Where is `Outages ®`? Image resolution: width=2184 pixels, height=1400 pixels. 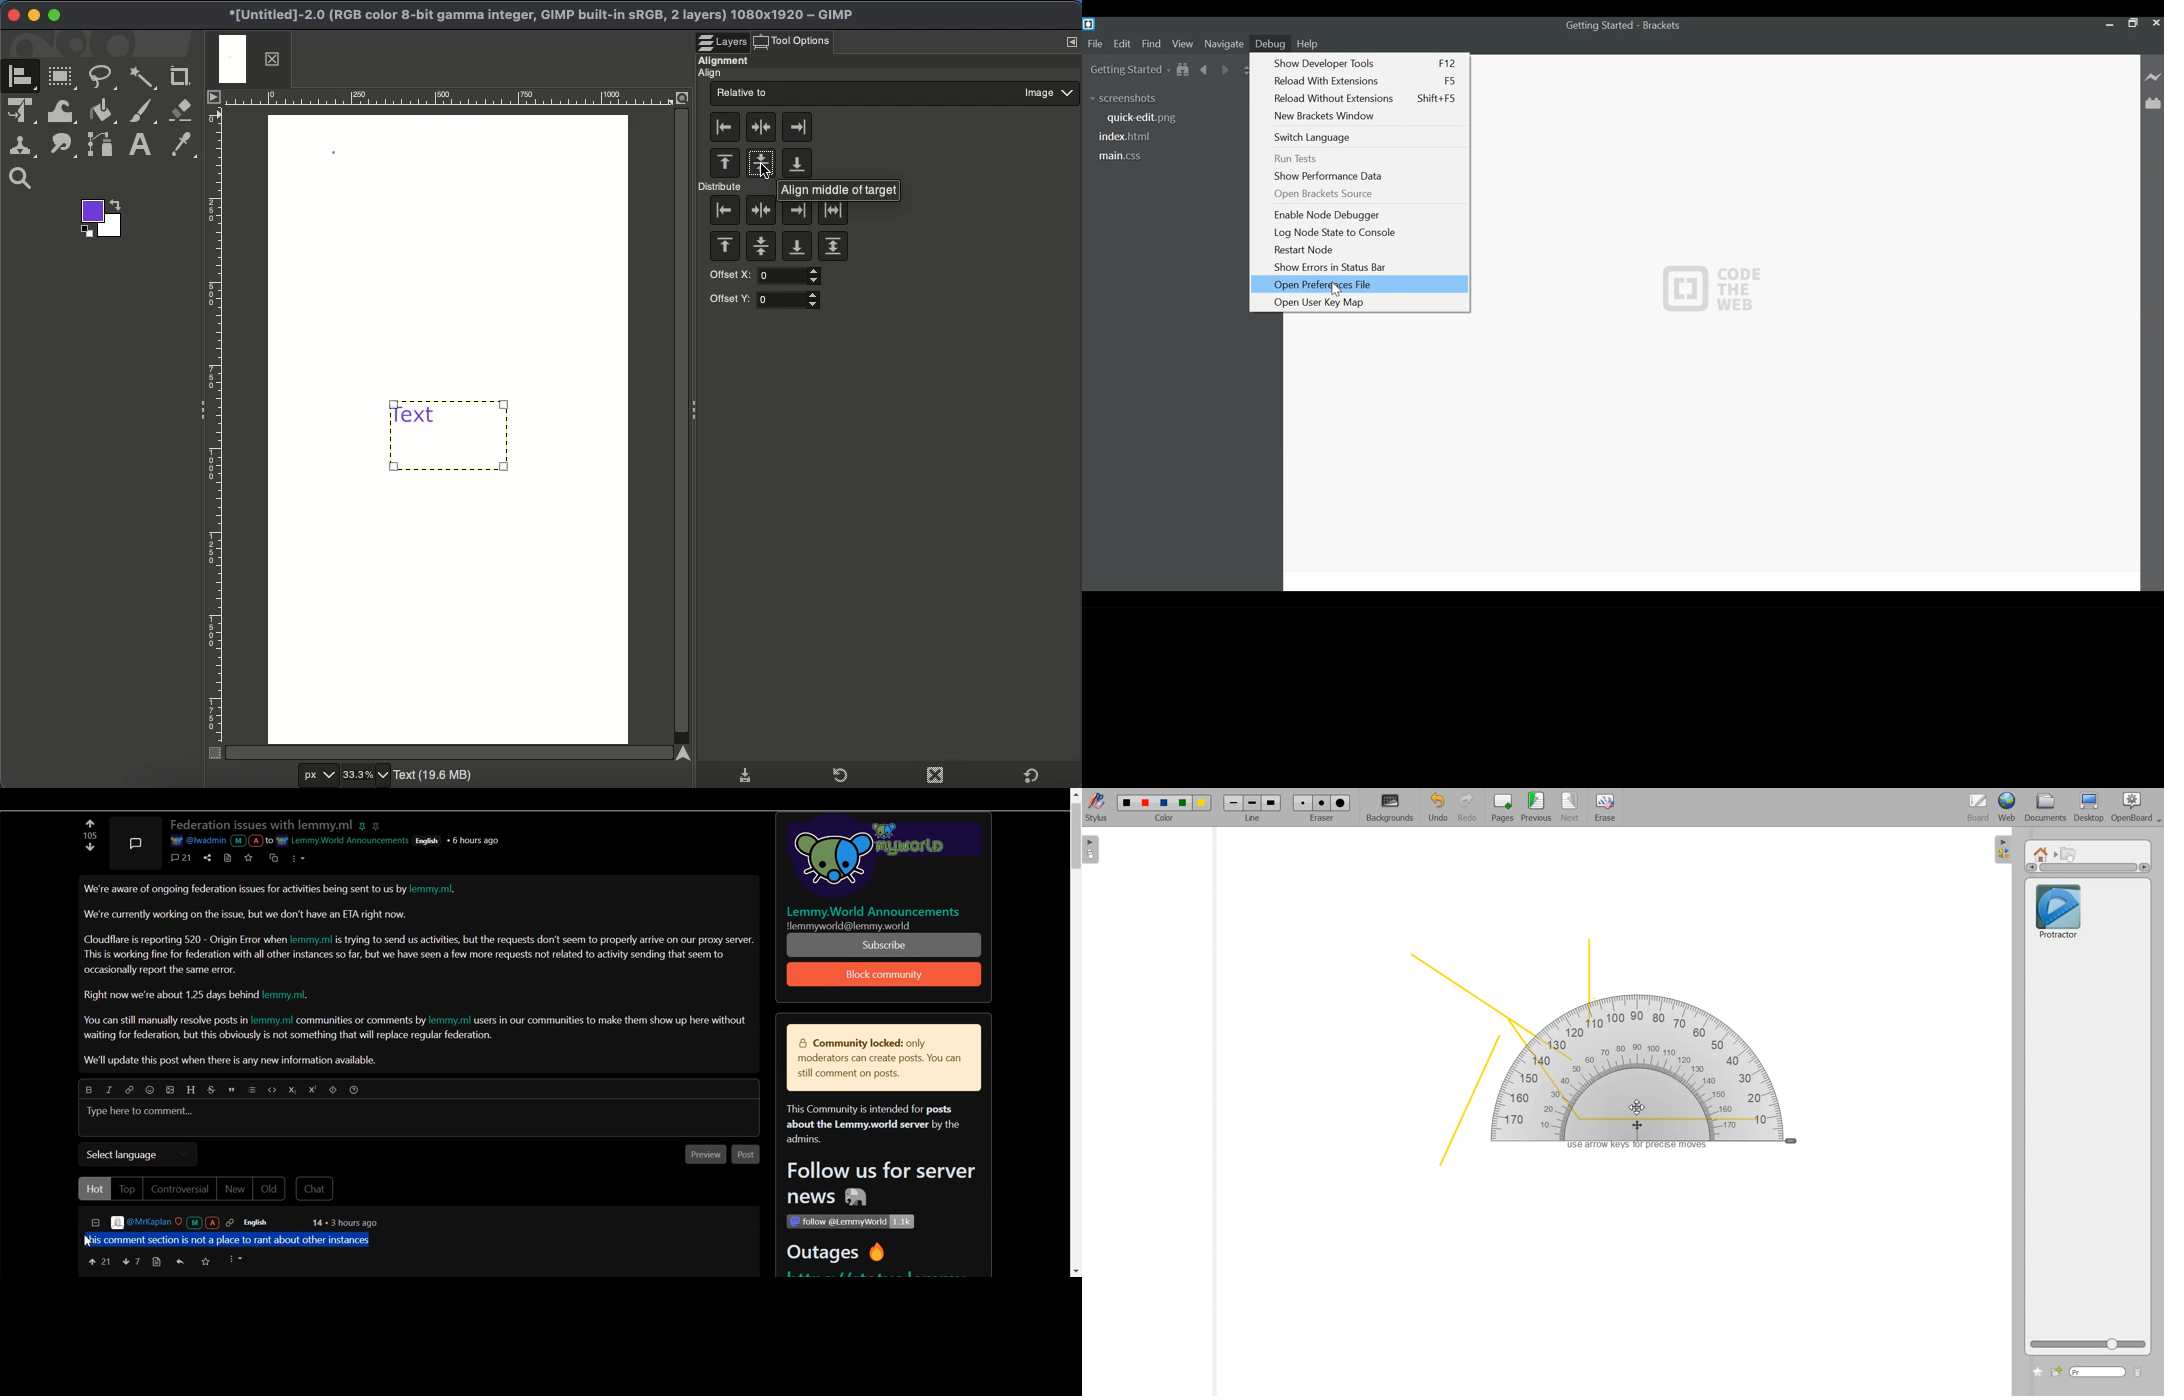
Outages ® is located at coordinates (837, 1254).